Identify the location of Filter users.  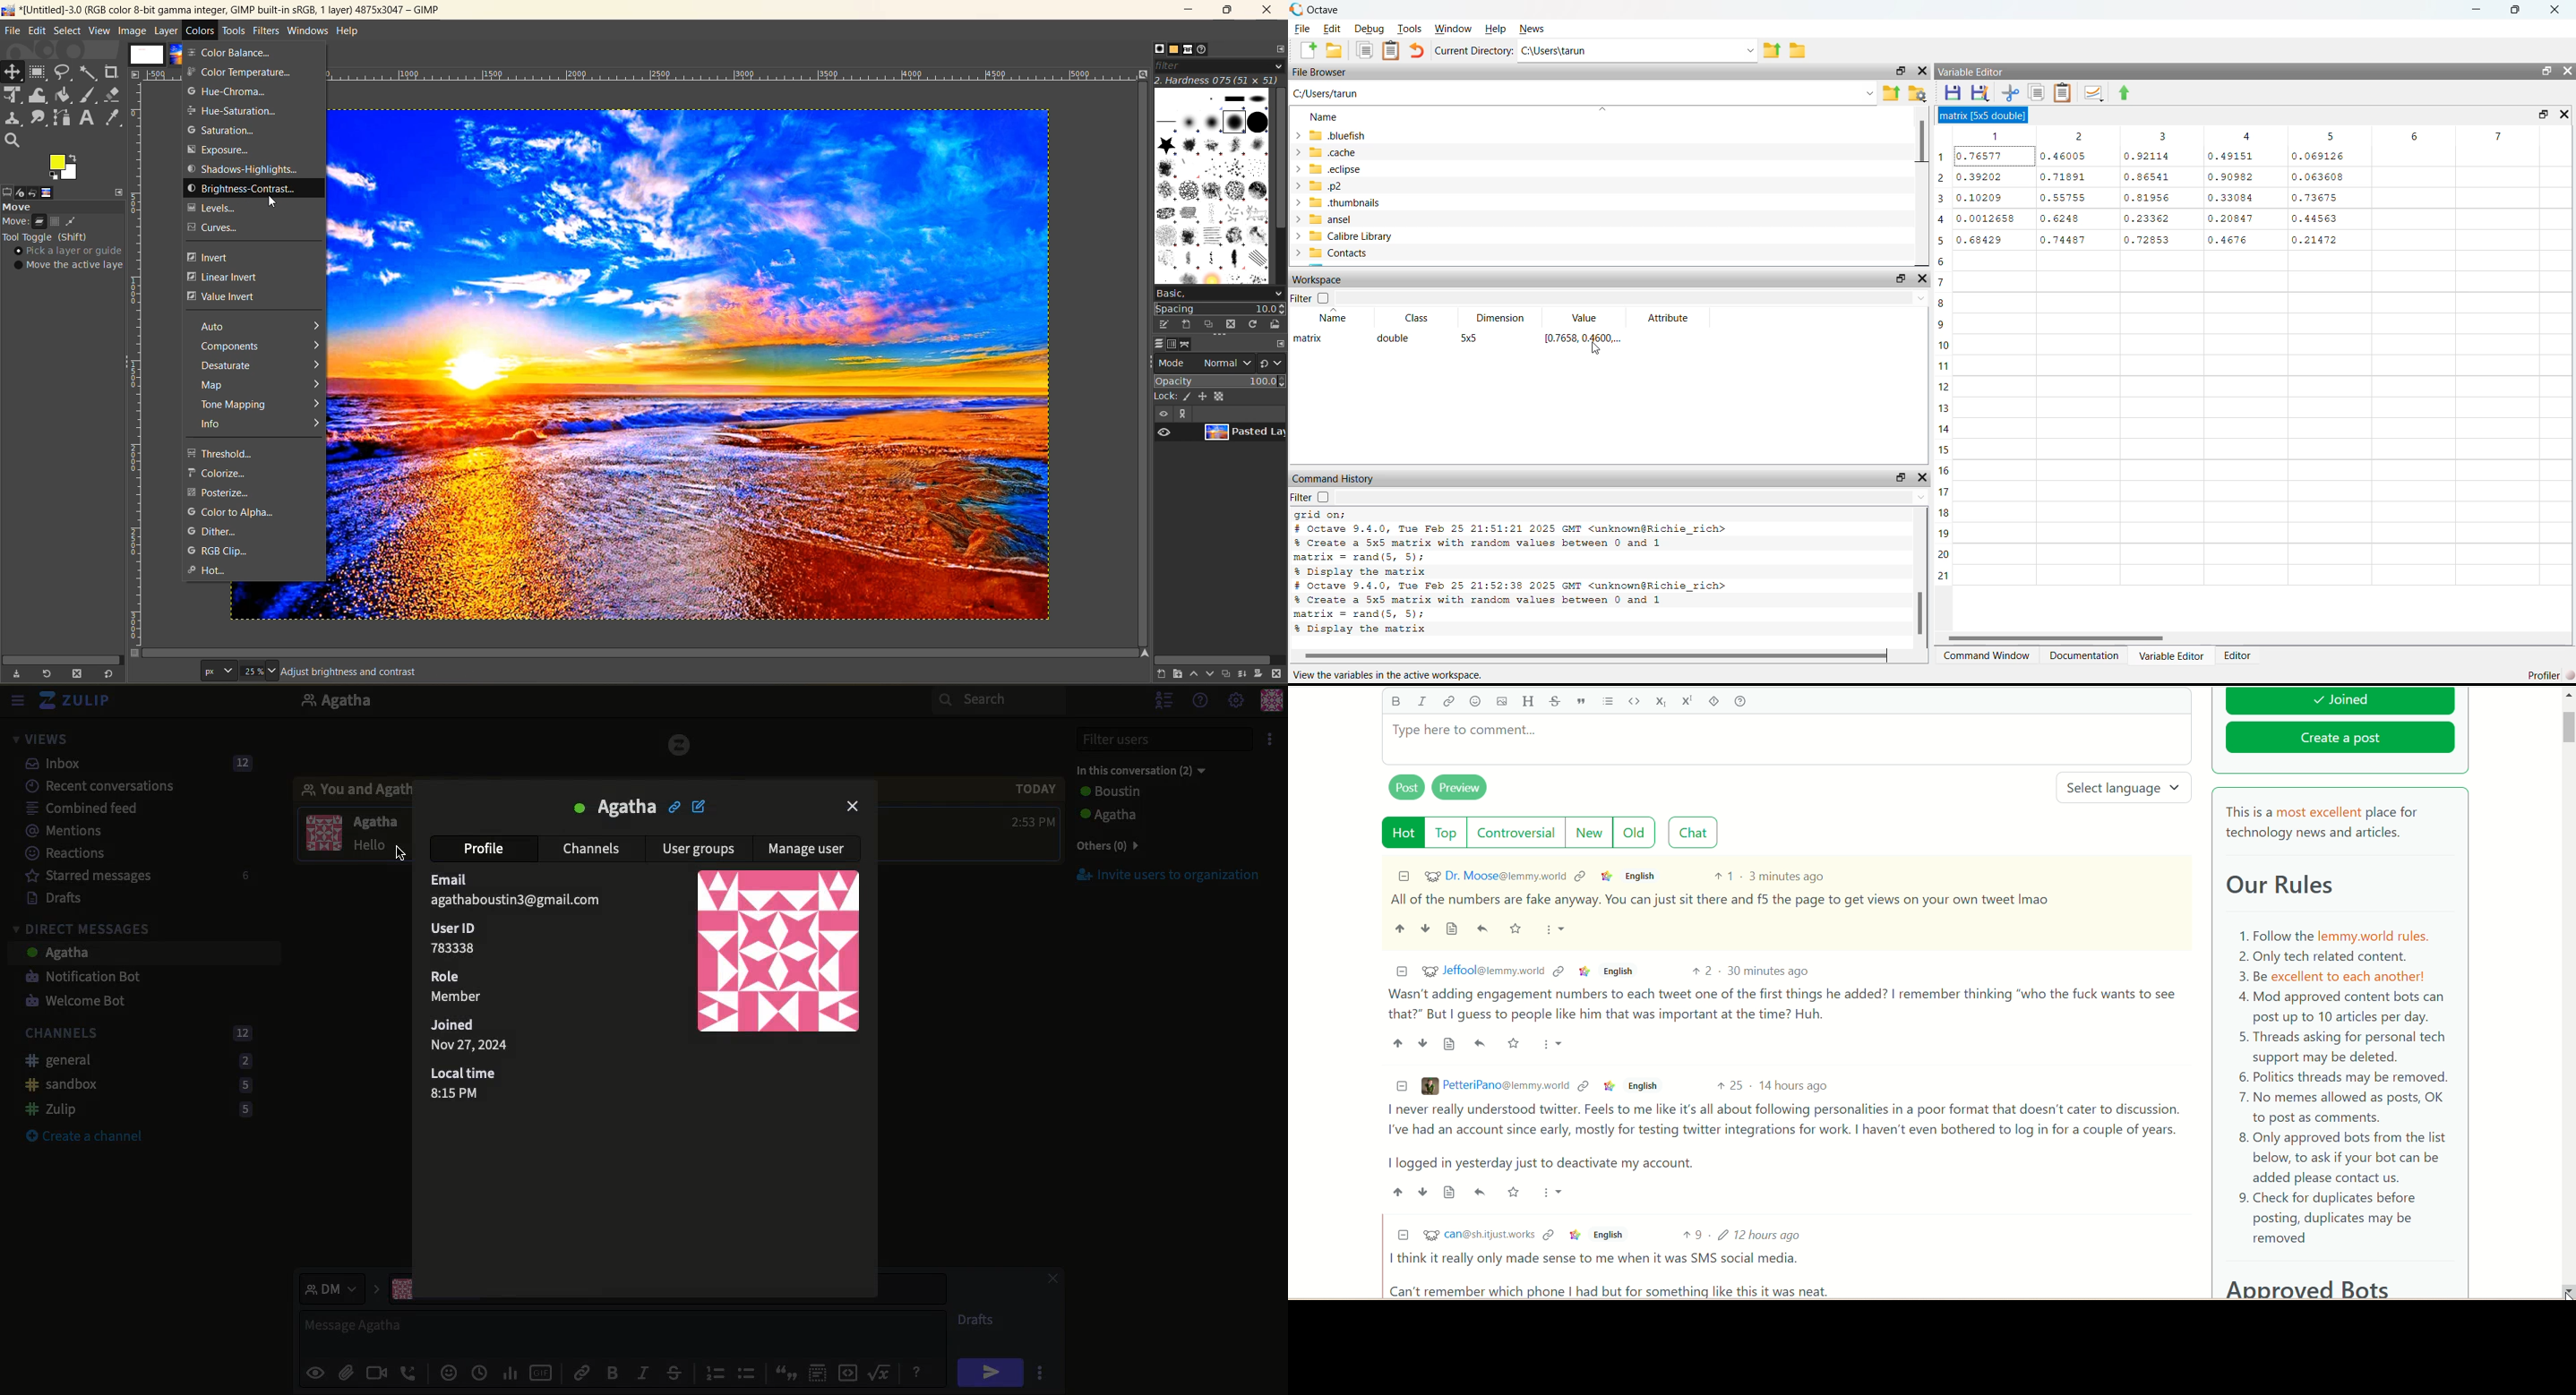
(1166, 738).